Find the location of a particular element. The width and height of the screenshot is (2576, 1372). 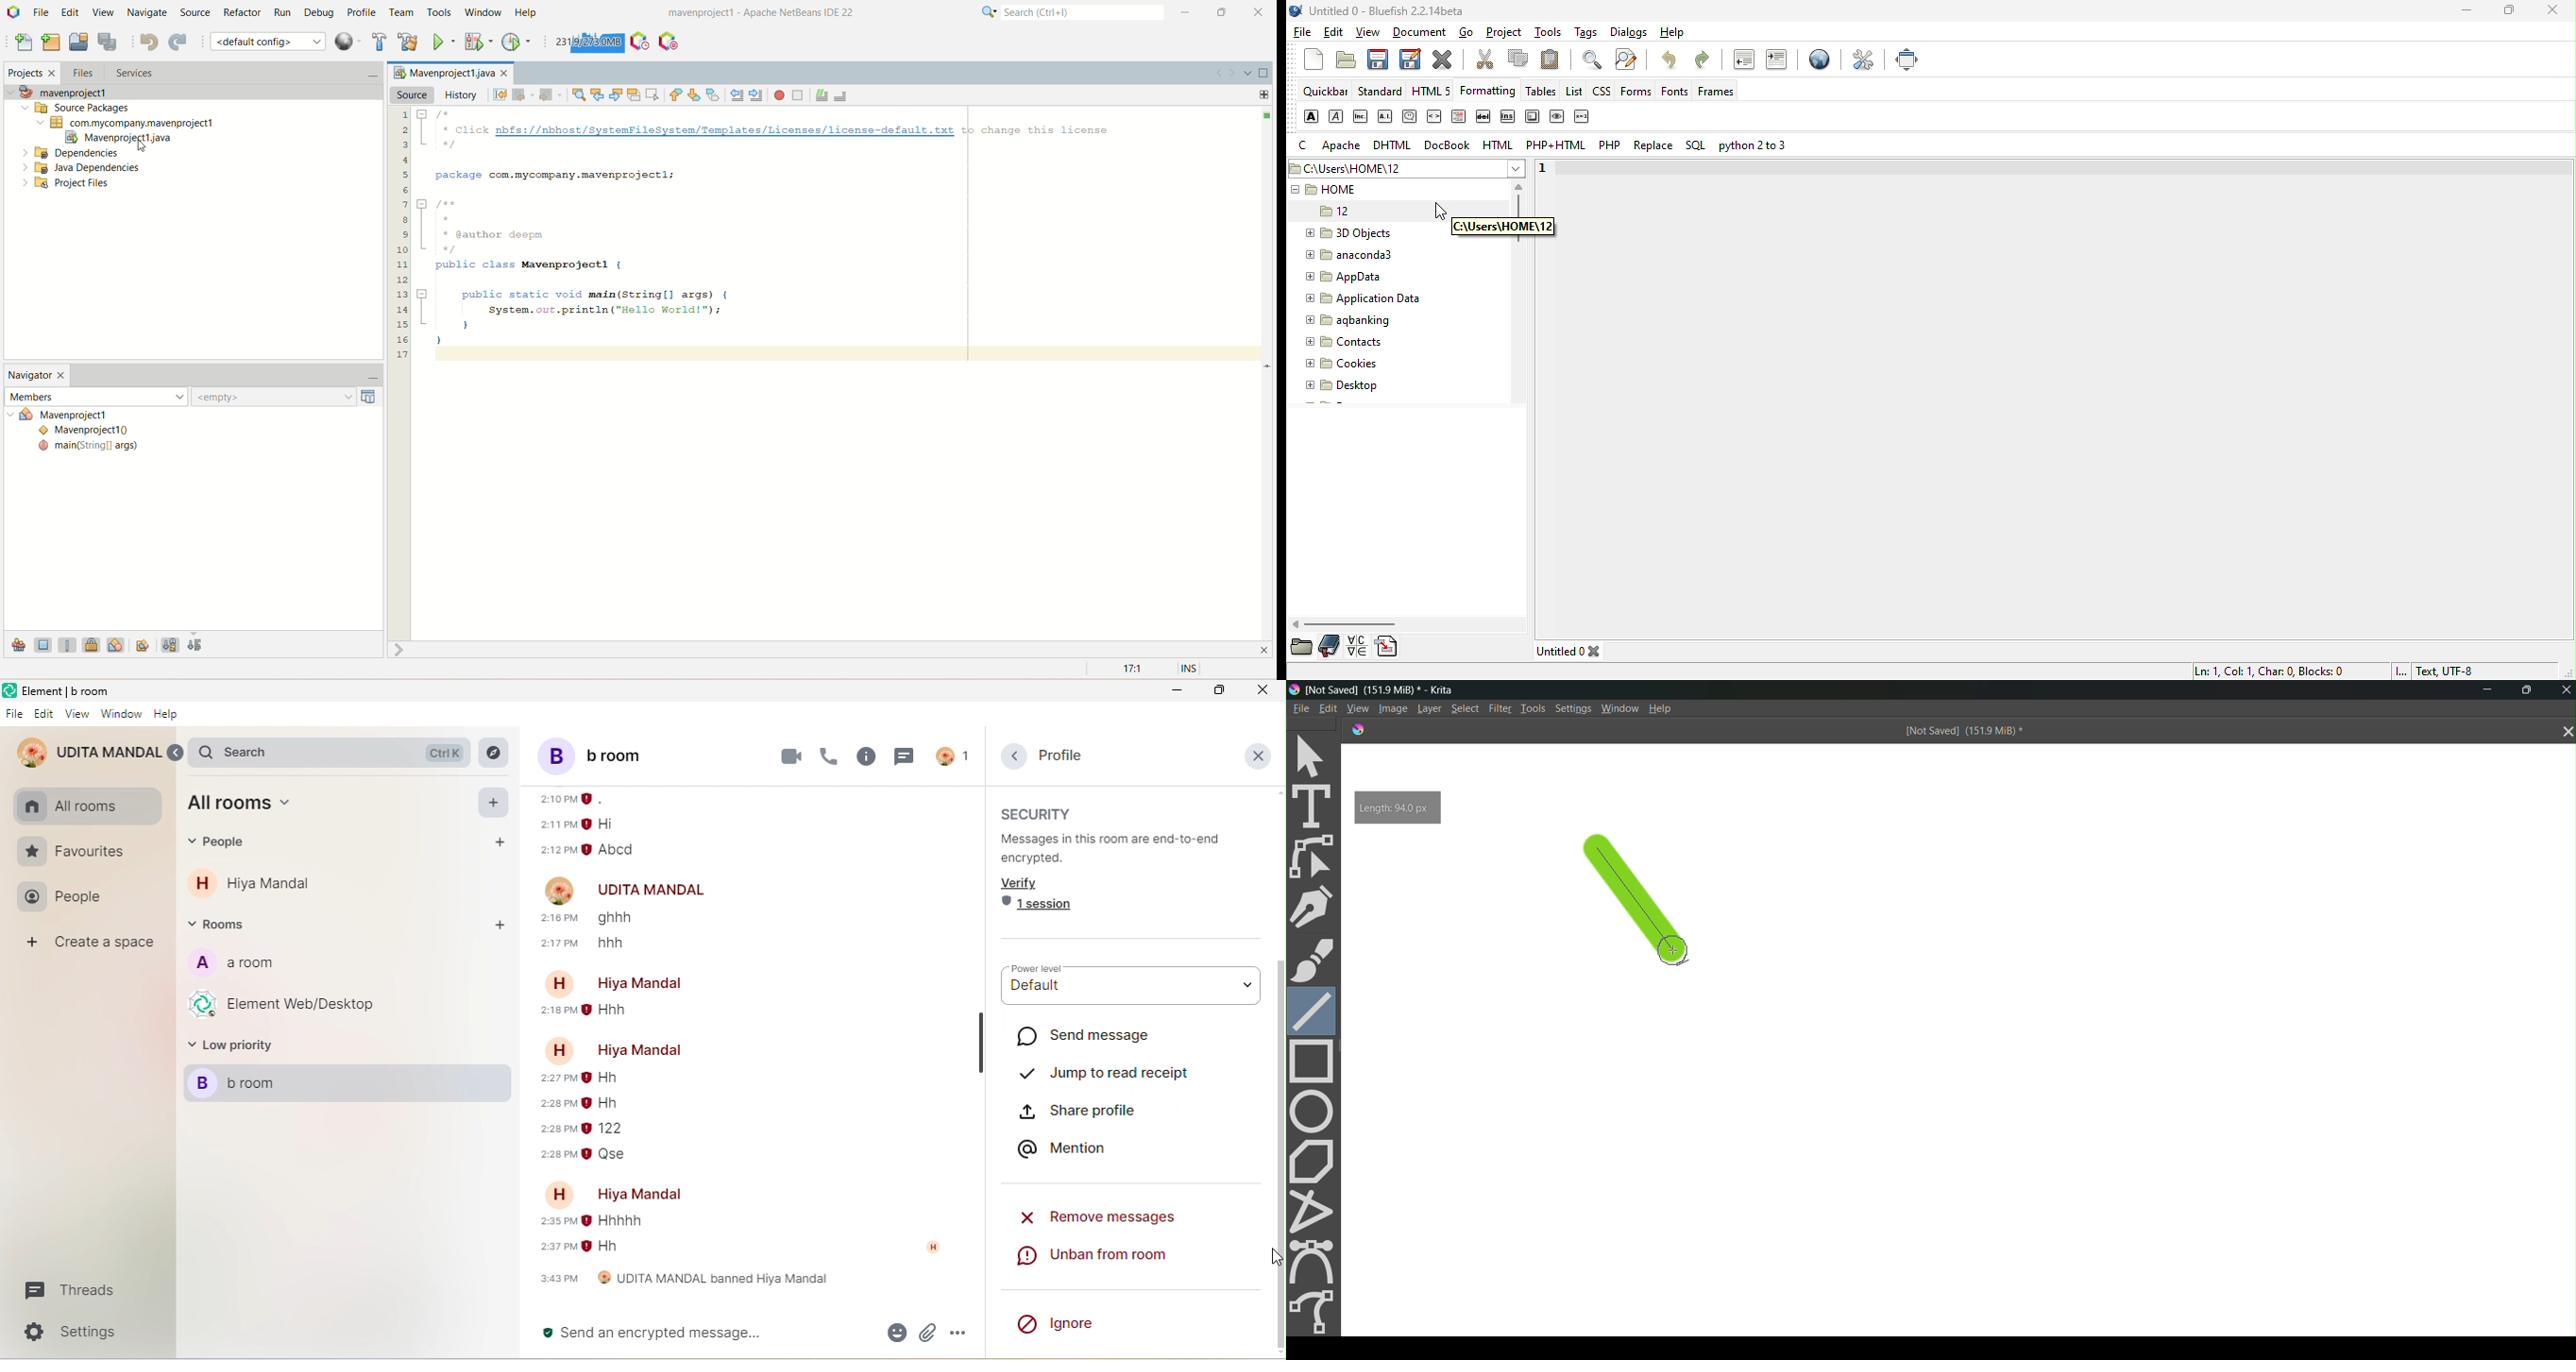

messages in this room are end to end encrypted is located at coordinates (1122, 849).